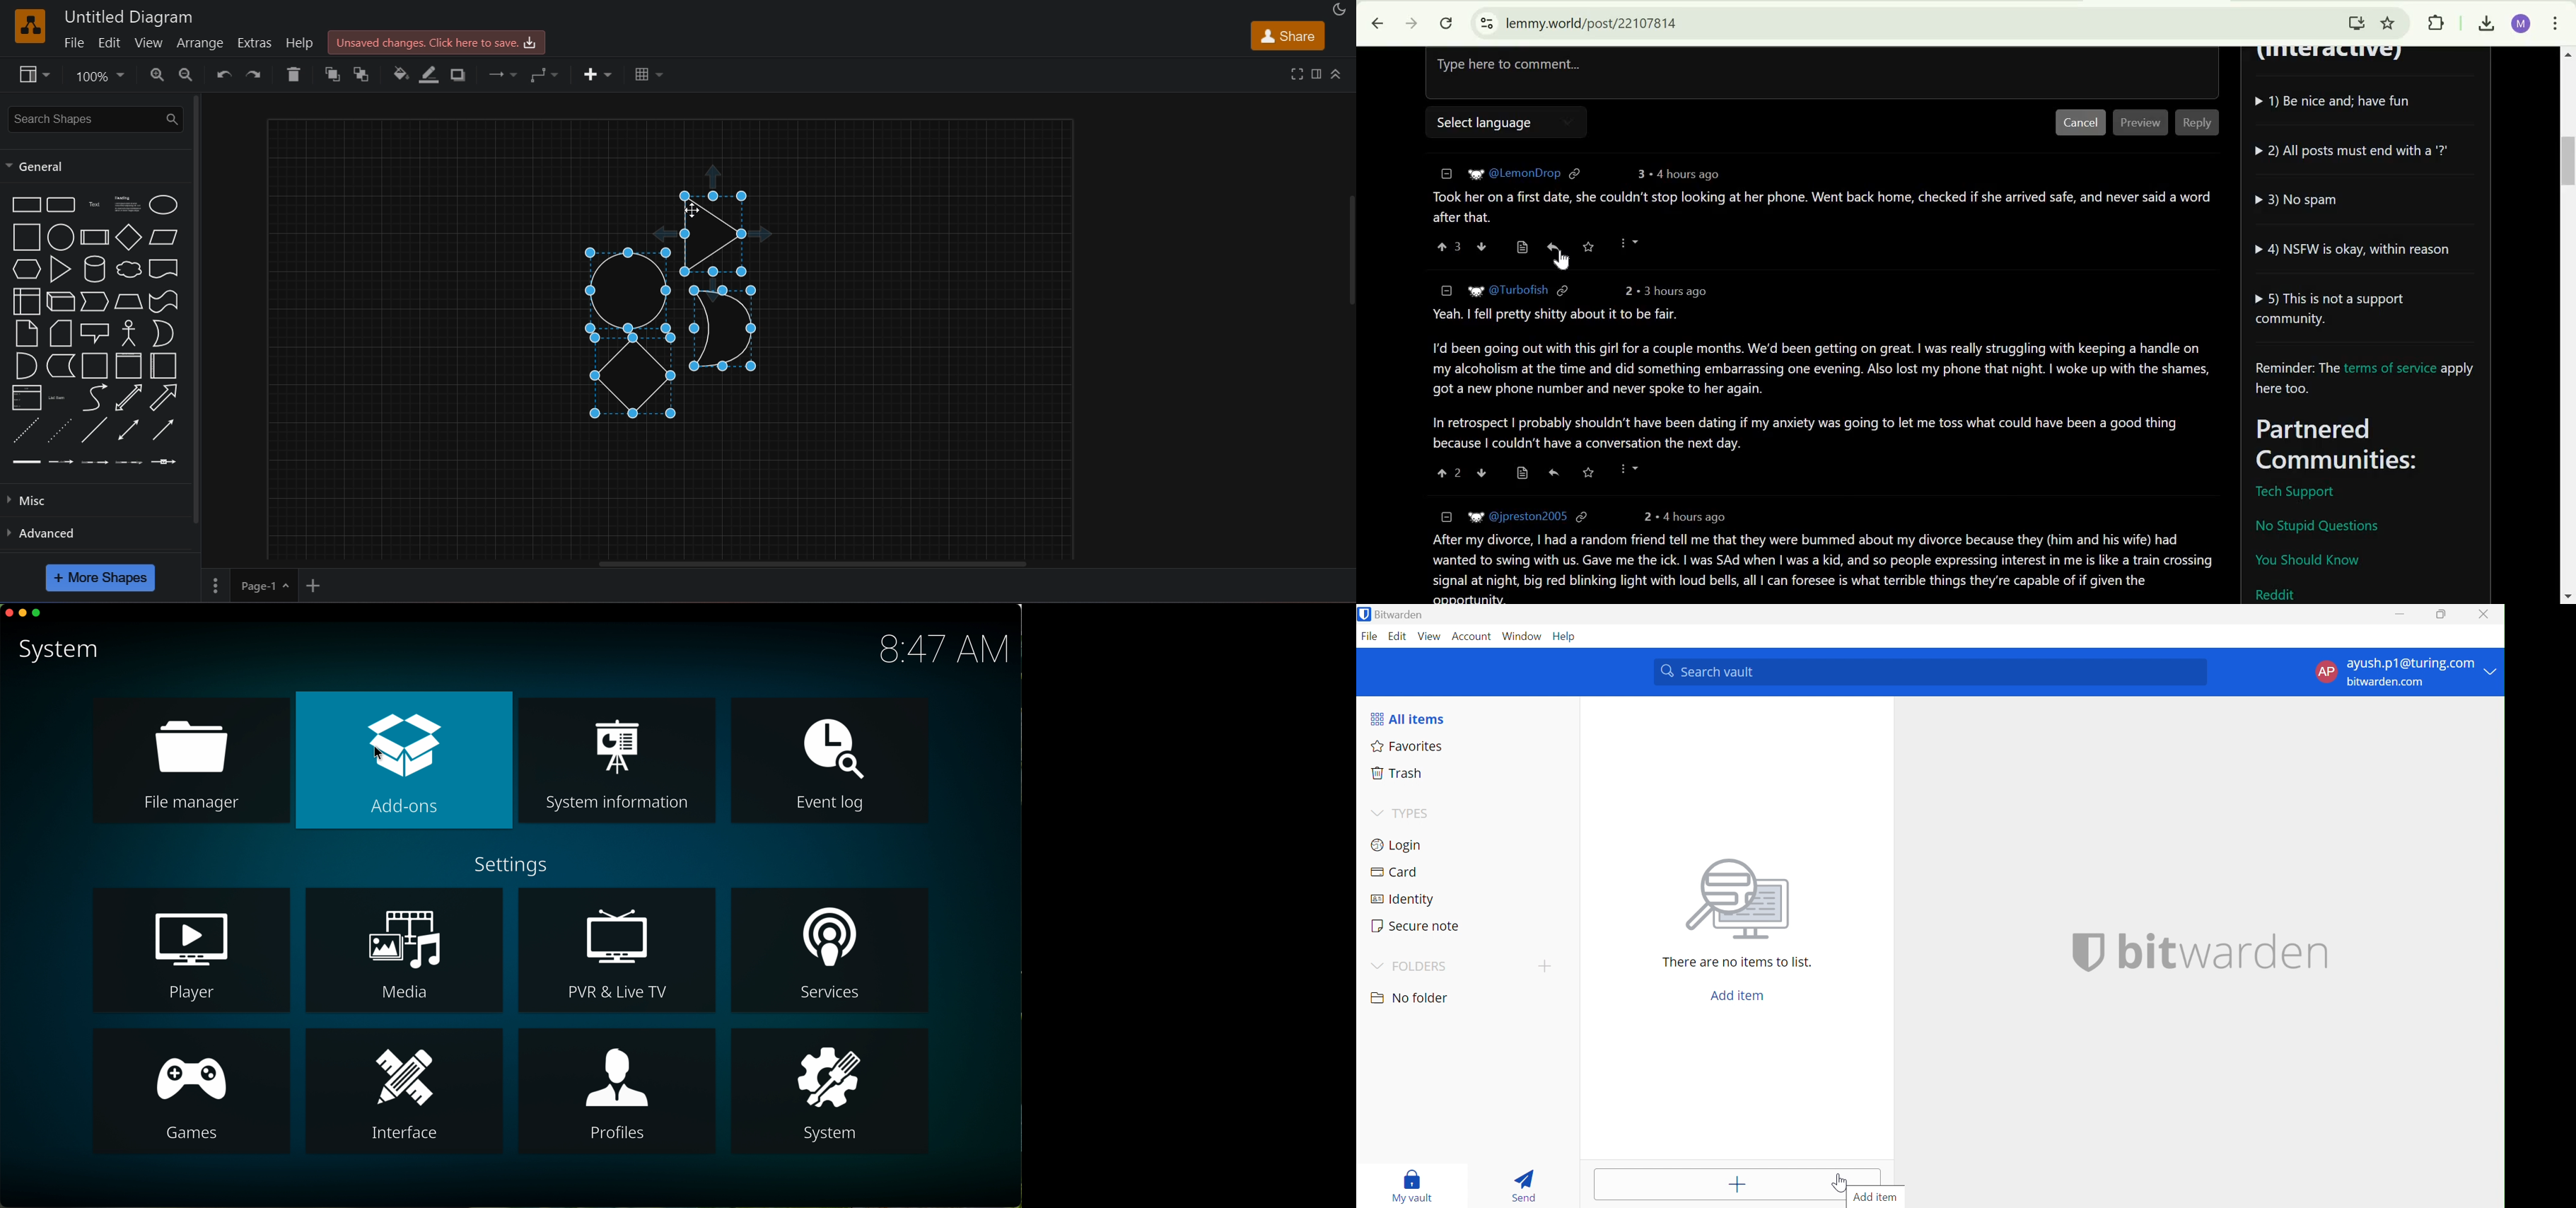 The image size is (2576, 1232). What do you see at coordinates (2141, 123) in the screenshot?
I see `Preview` at bounding box center [2141, 123].